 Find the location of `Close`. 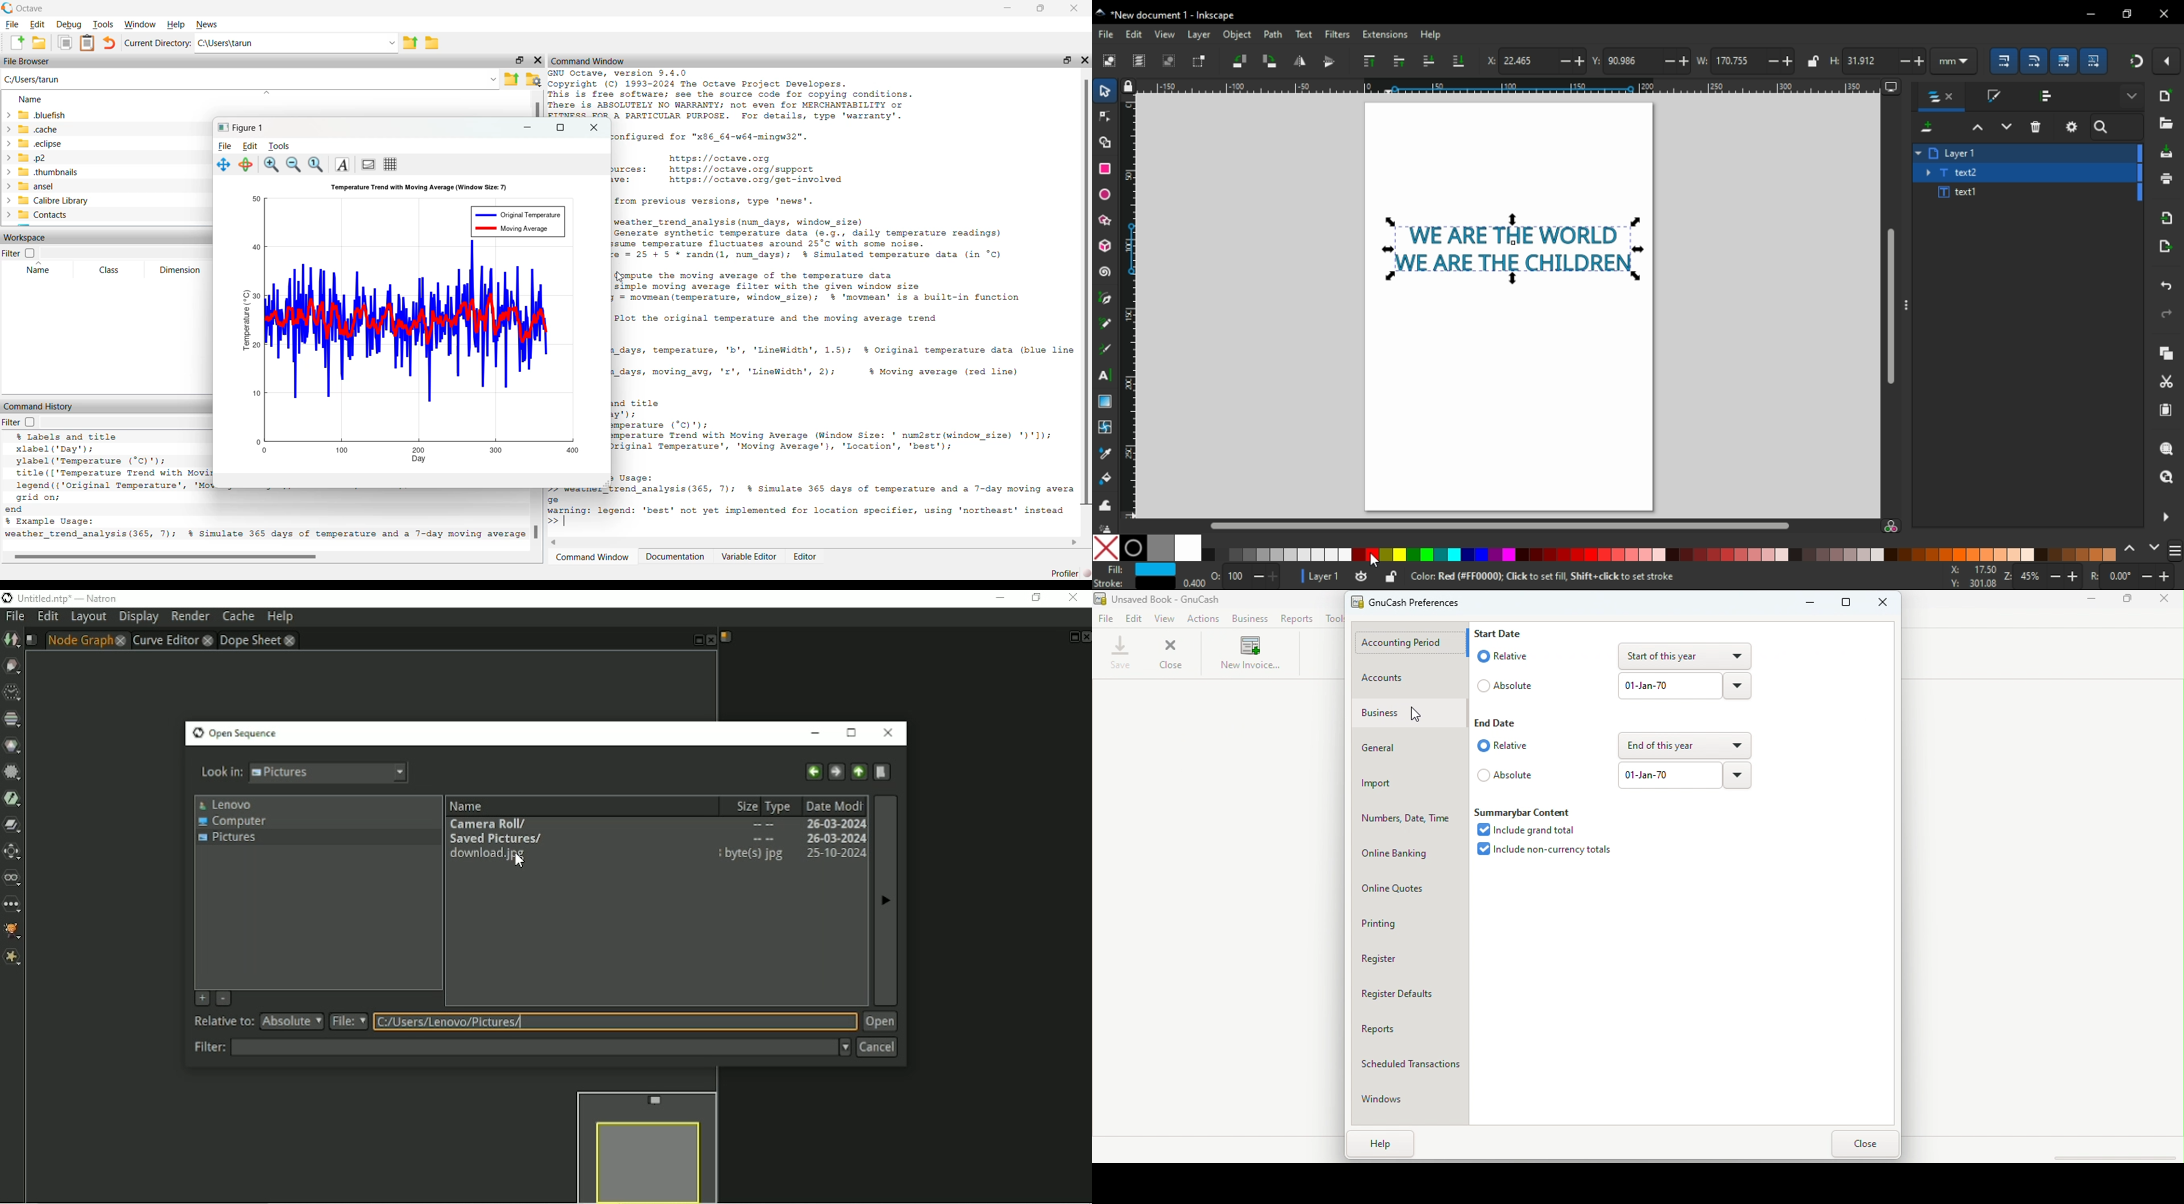

Close is located at coordinates (1886, 608).